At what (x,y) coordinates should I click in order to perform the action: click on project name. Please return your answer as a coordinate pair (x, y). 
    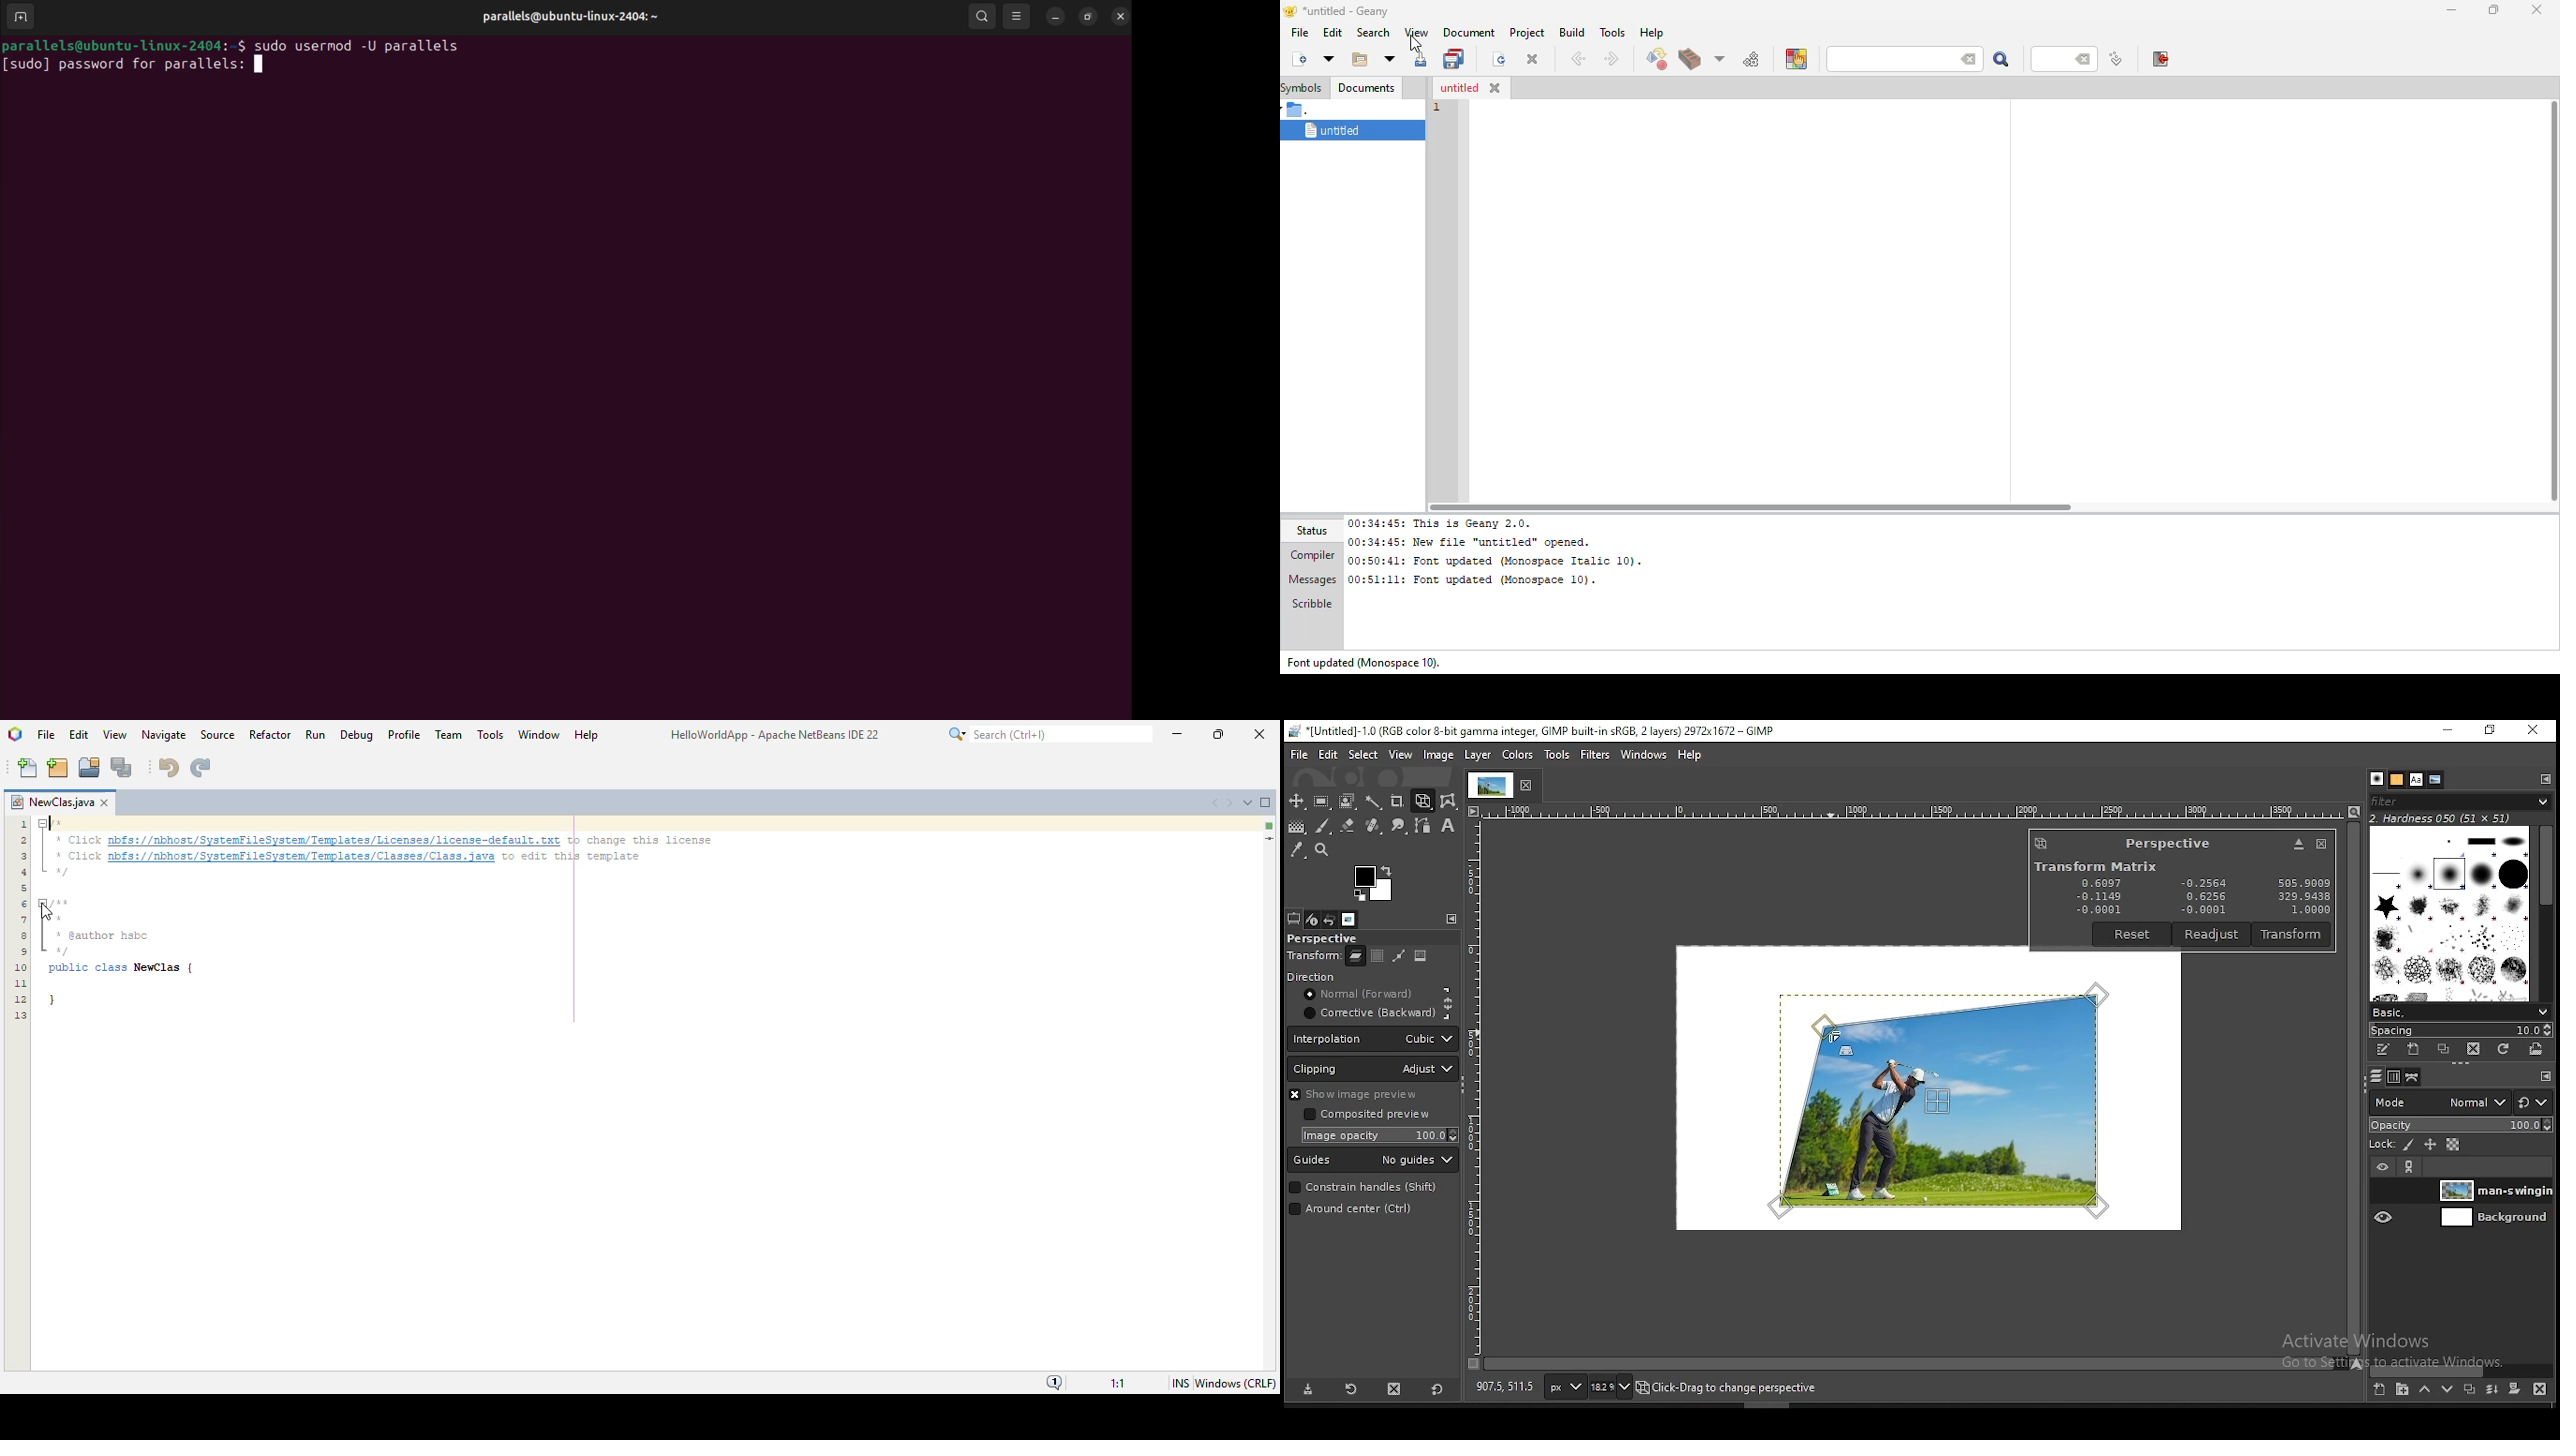
    Looking at the image, I should click on (52, 802).